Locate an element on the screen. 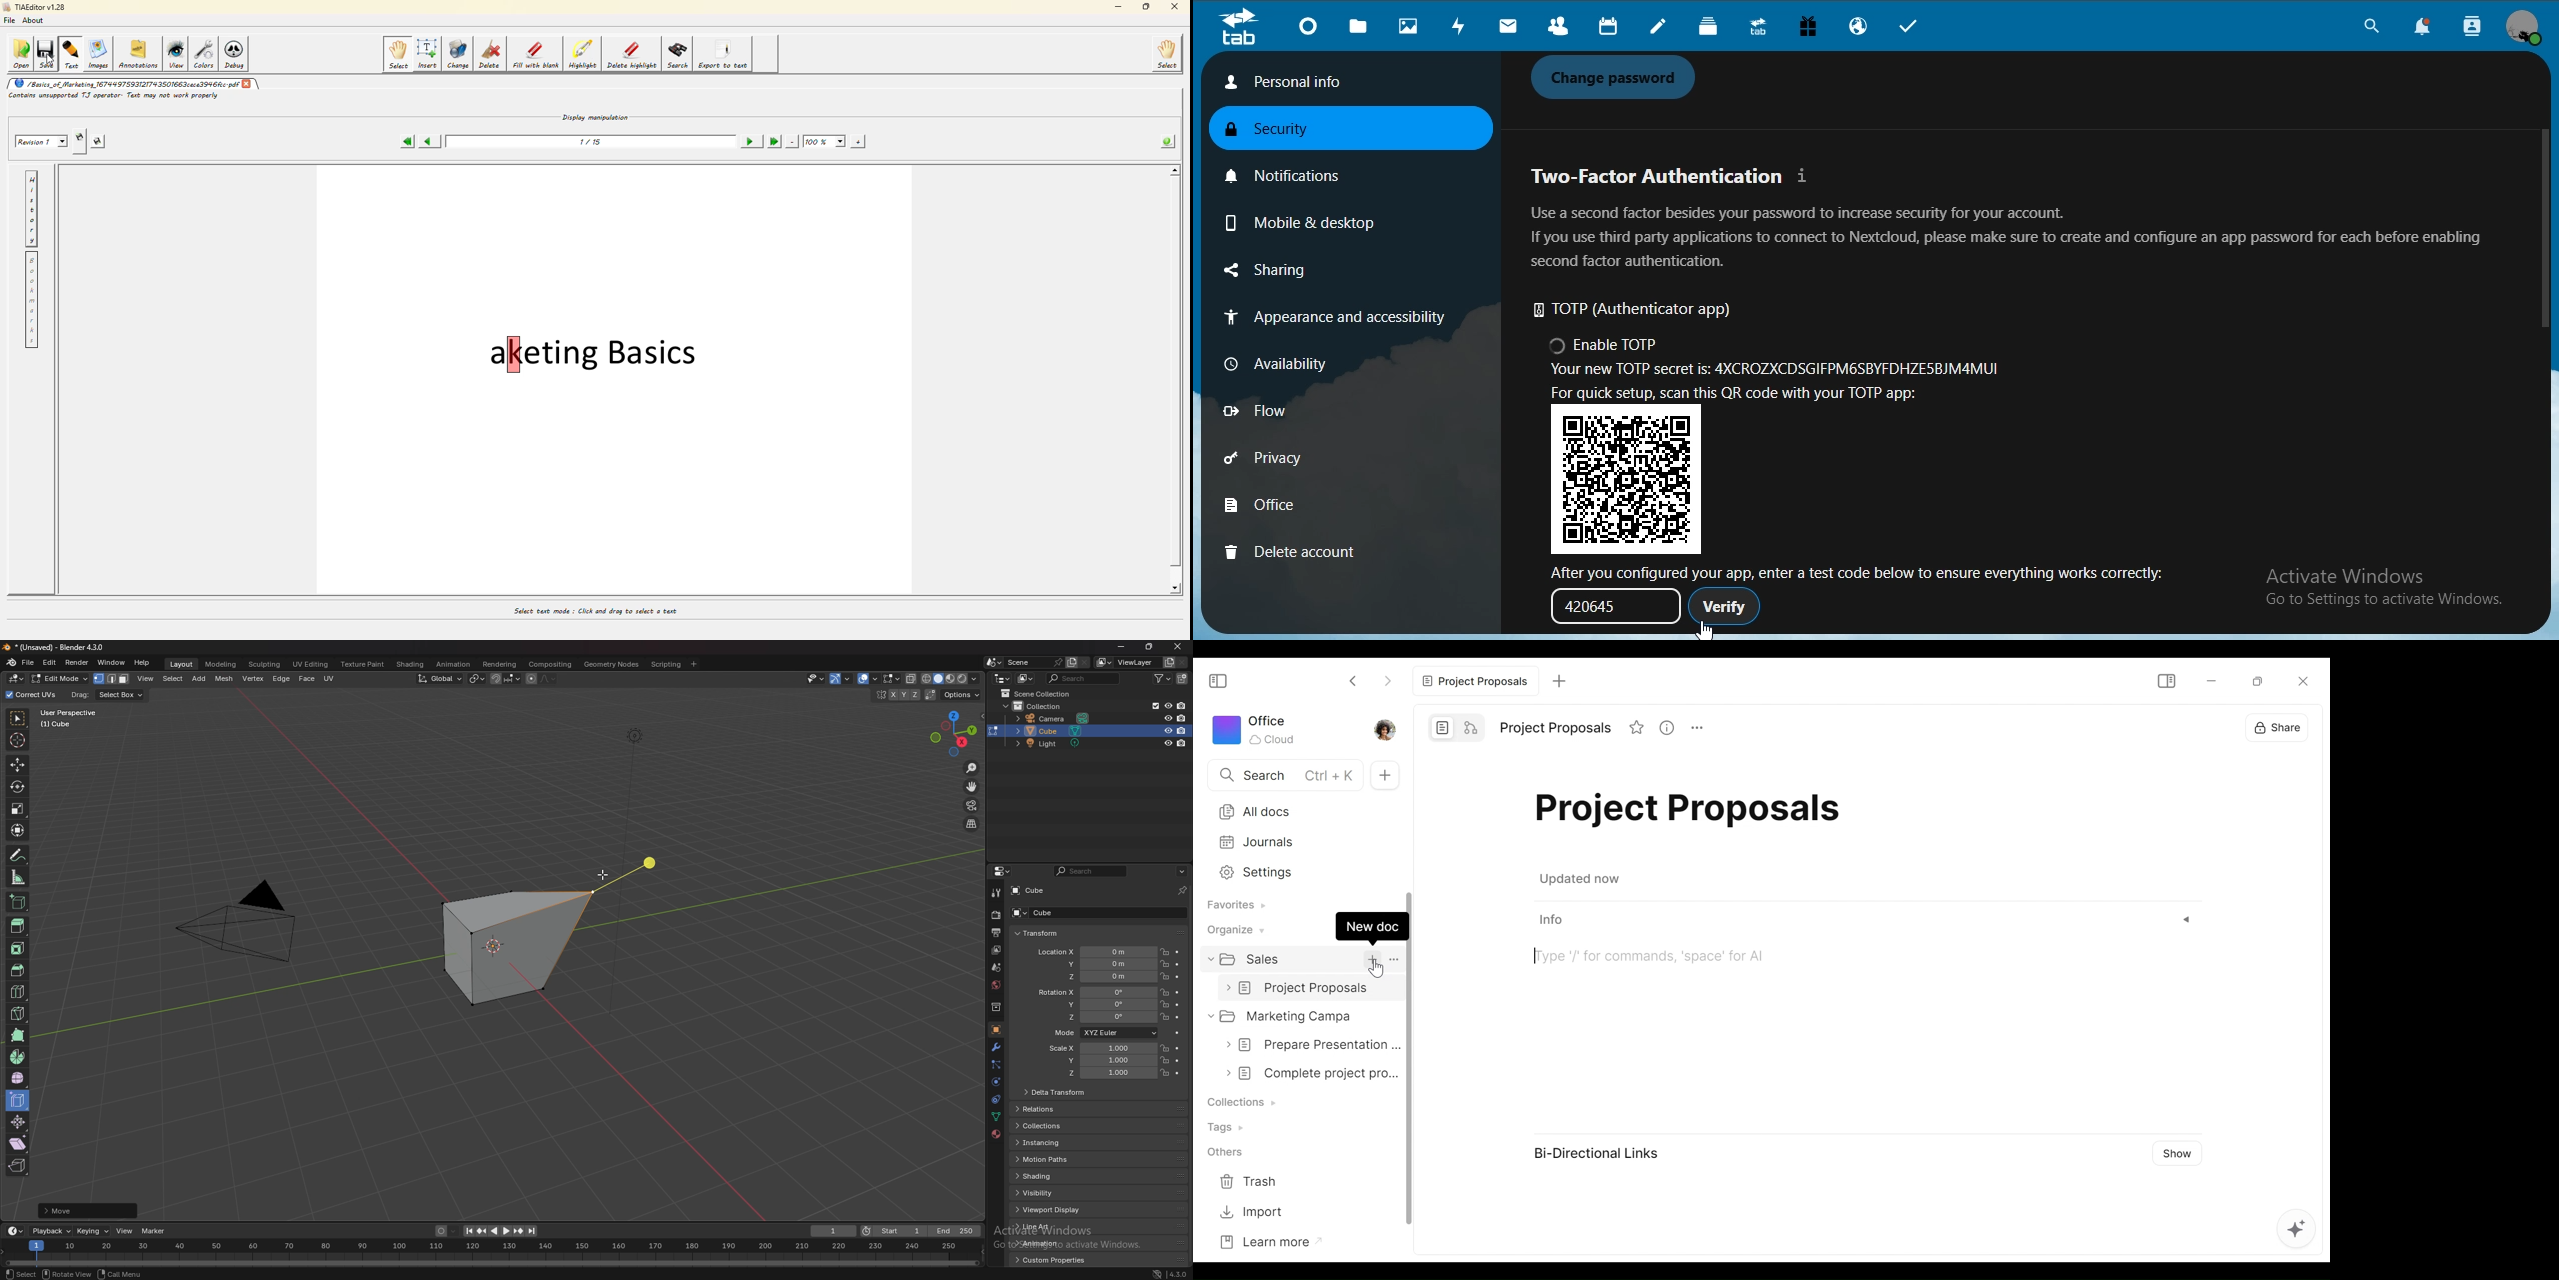 This screenshot has width=2576, height=1288. All Docs is located at coordinates (1298, 811).